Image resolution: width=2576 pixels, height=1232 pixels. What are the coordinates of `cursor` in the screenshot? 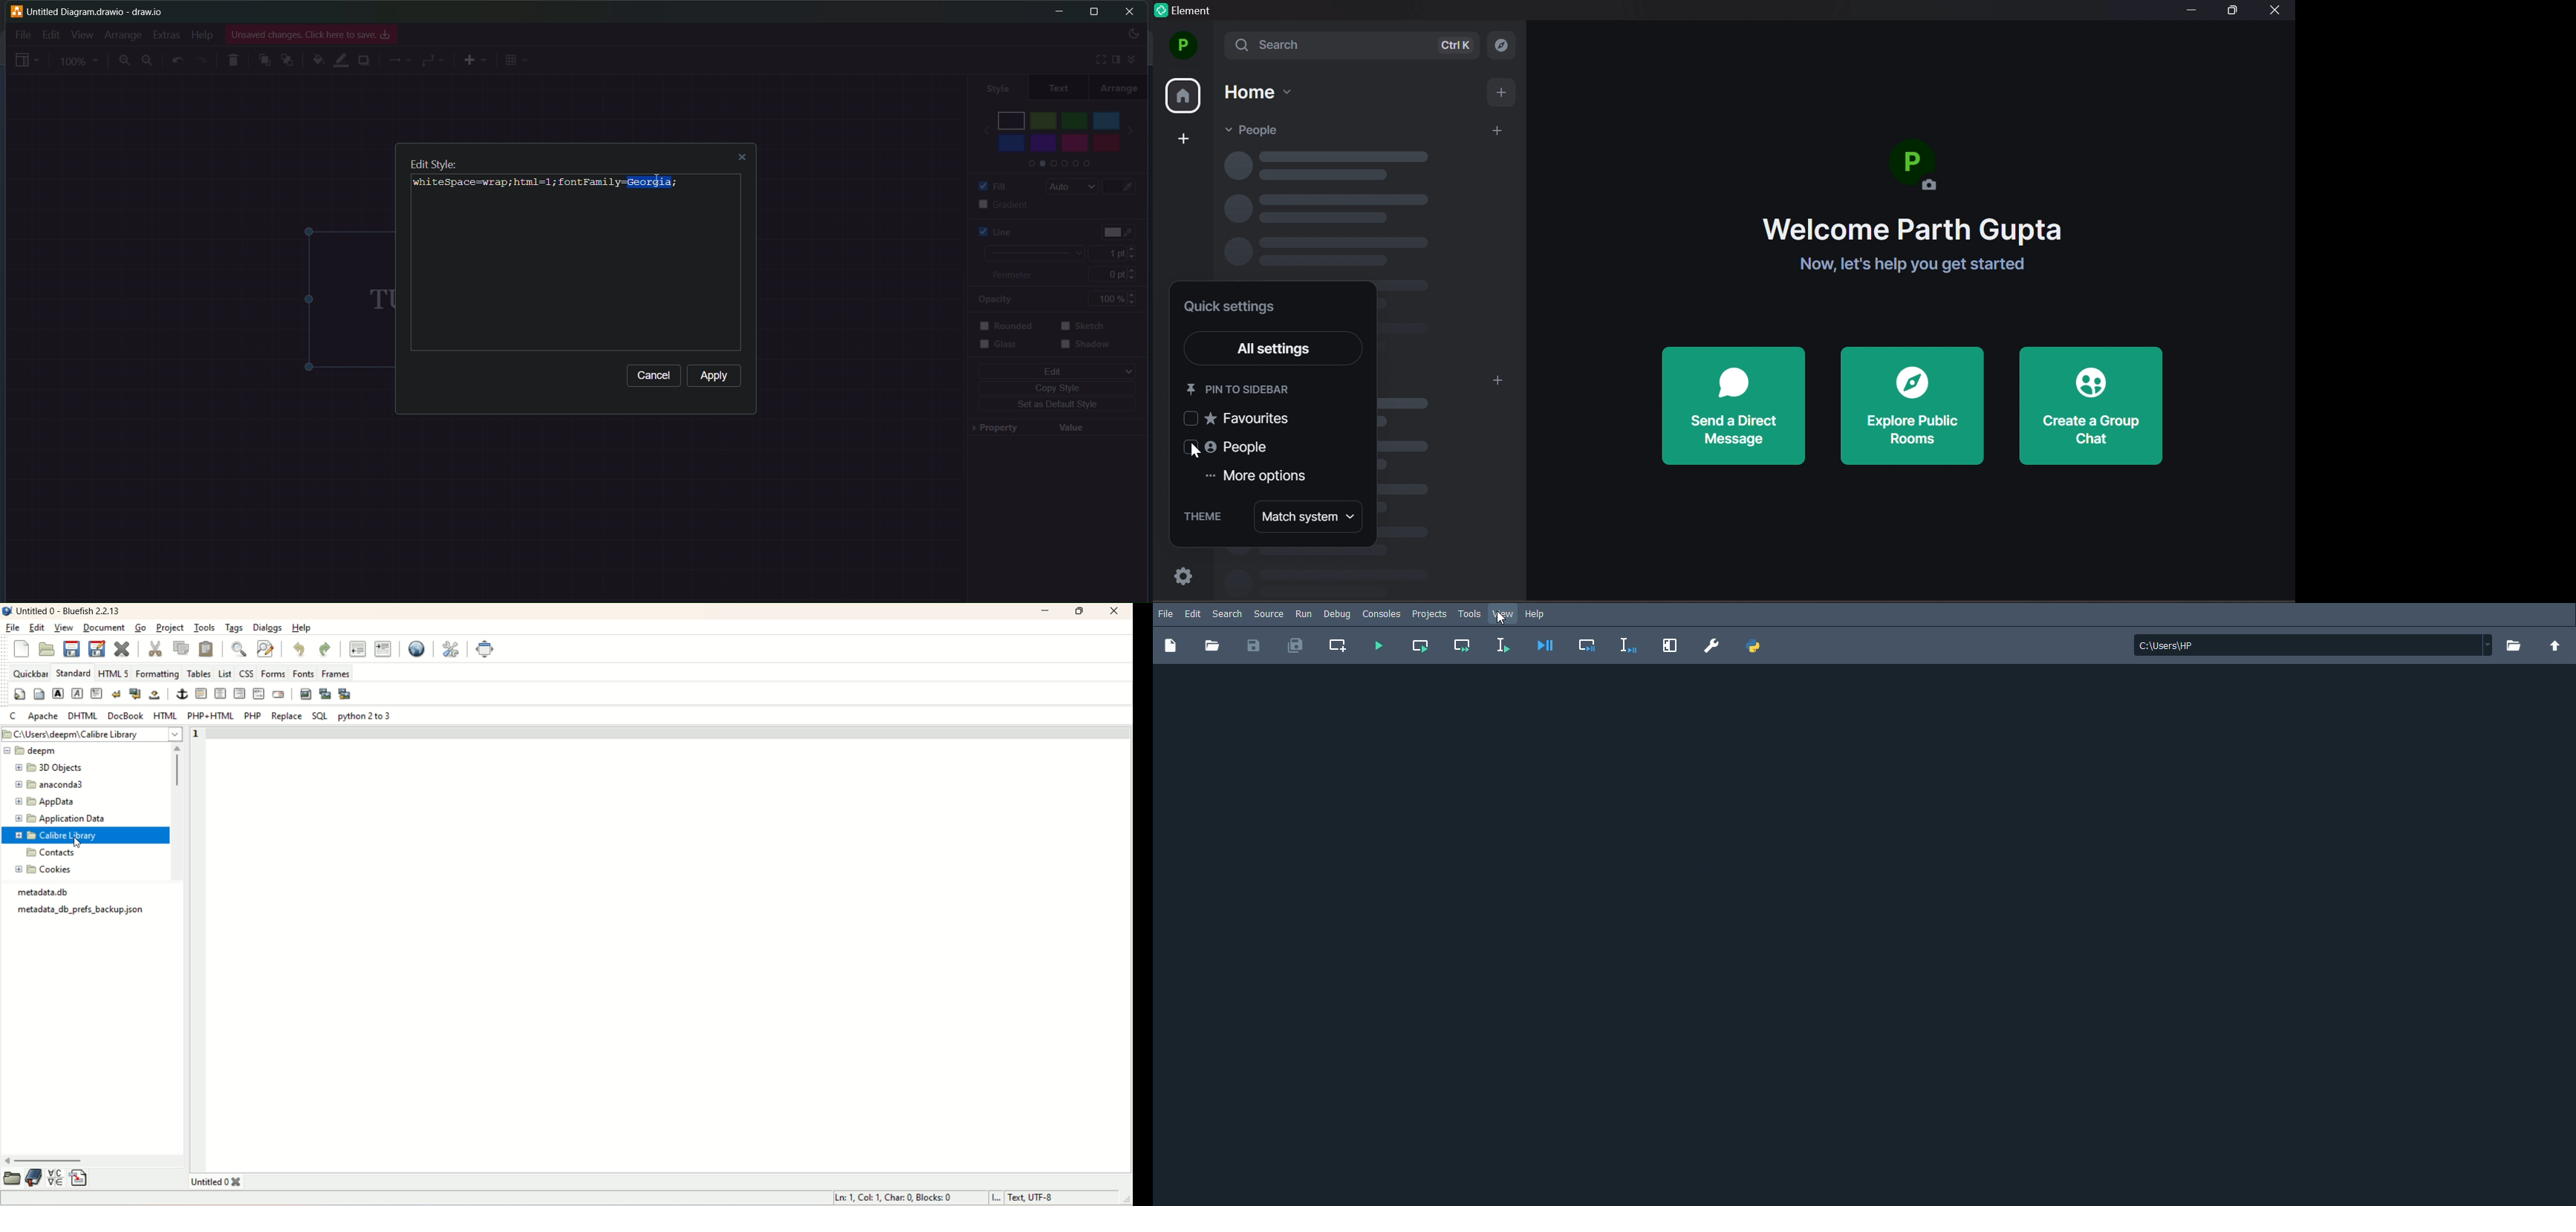 It's located at (1195, 455).